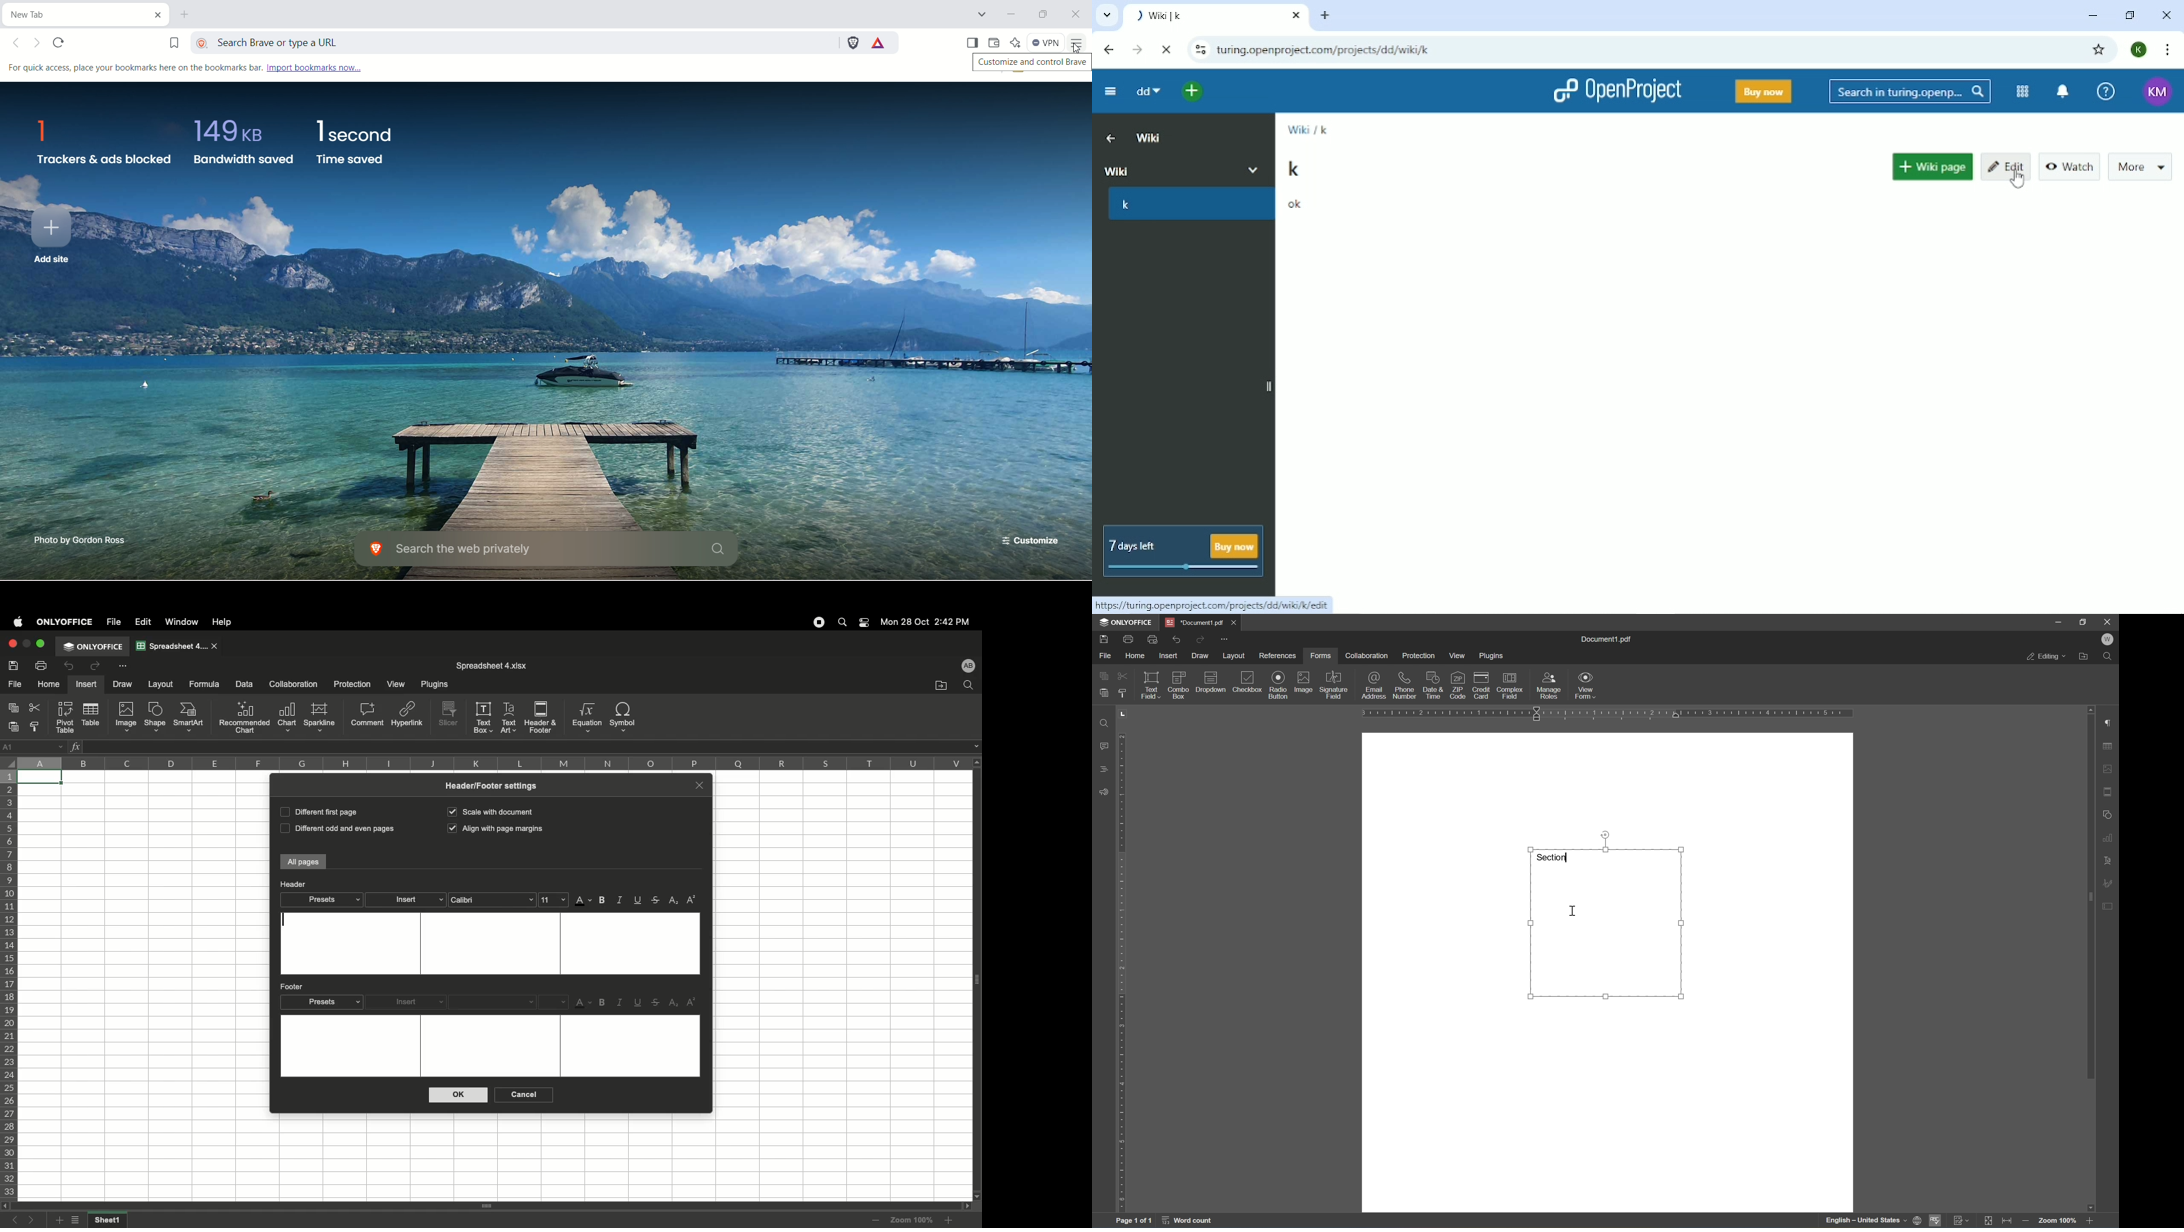  I want to click on dd, so click(1147, 92).